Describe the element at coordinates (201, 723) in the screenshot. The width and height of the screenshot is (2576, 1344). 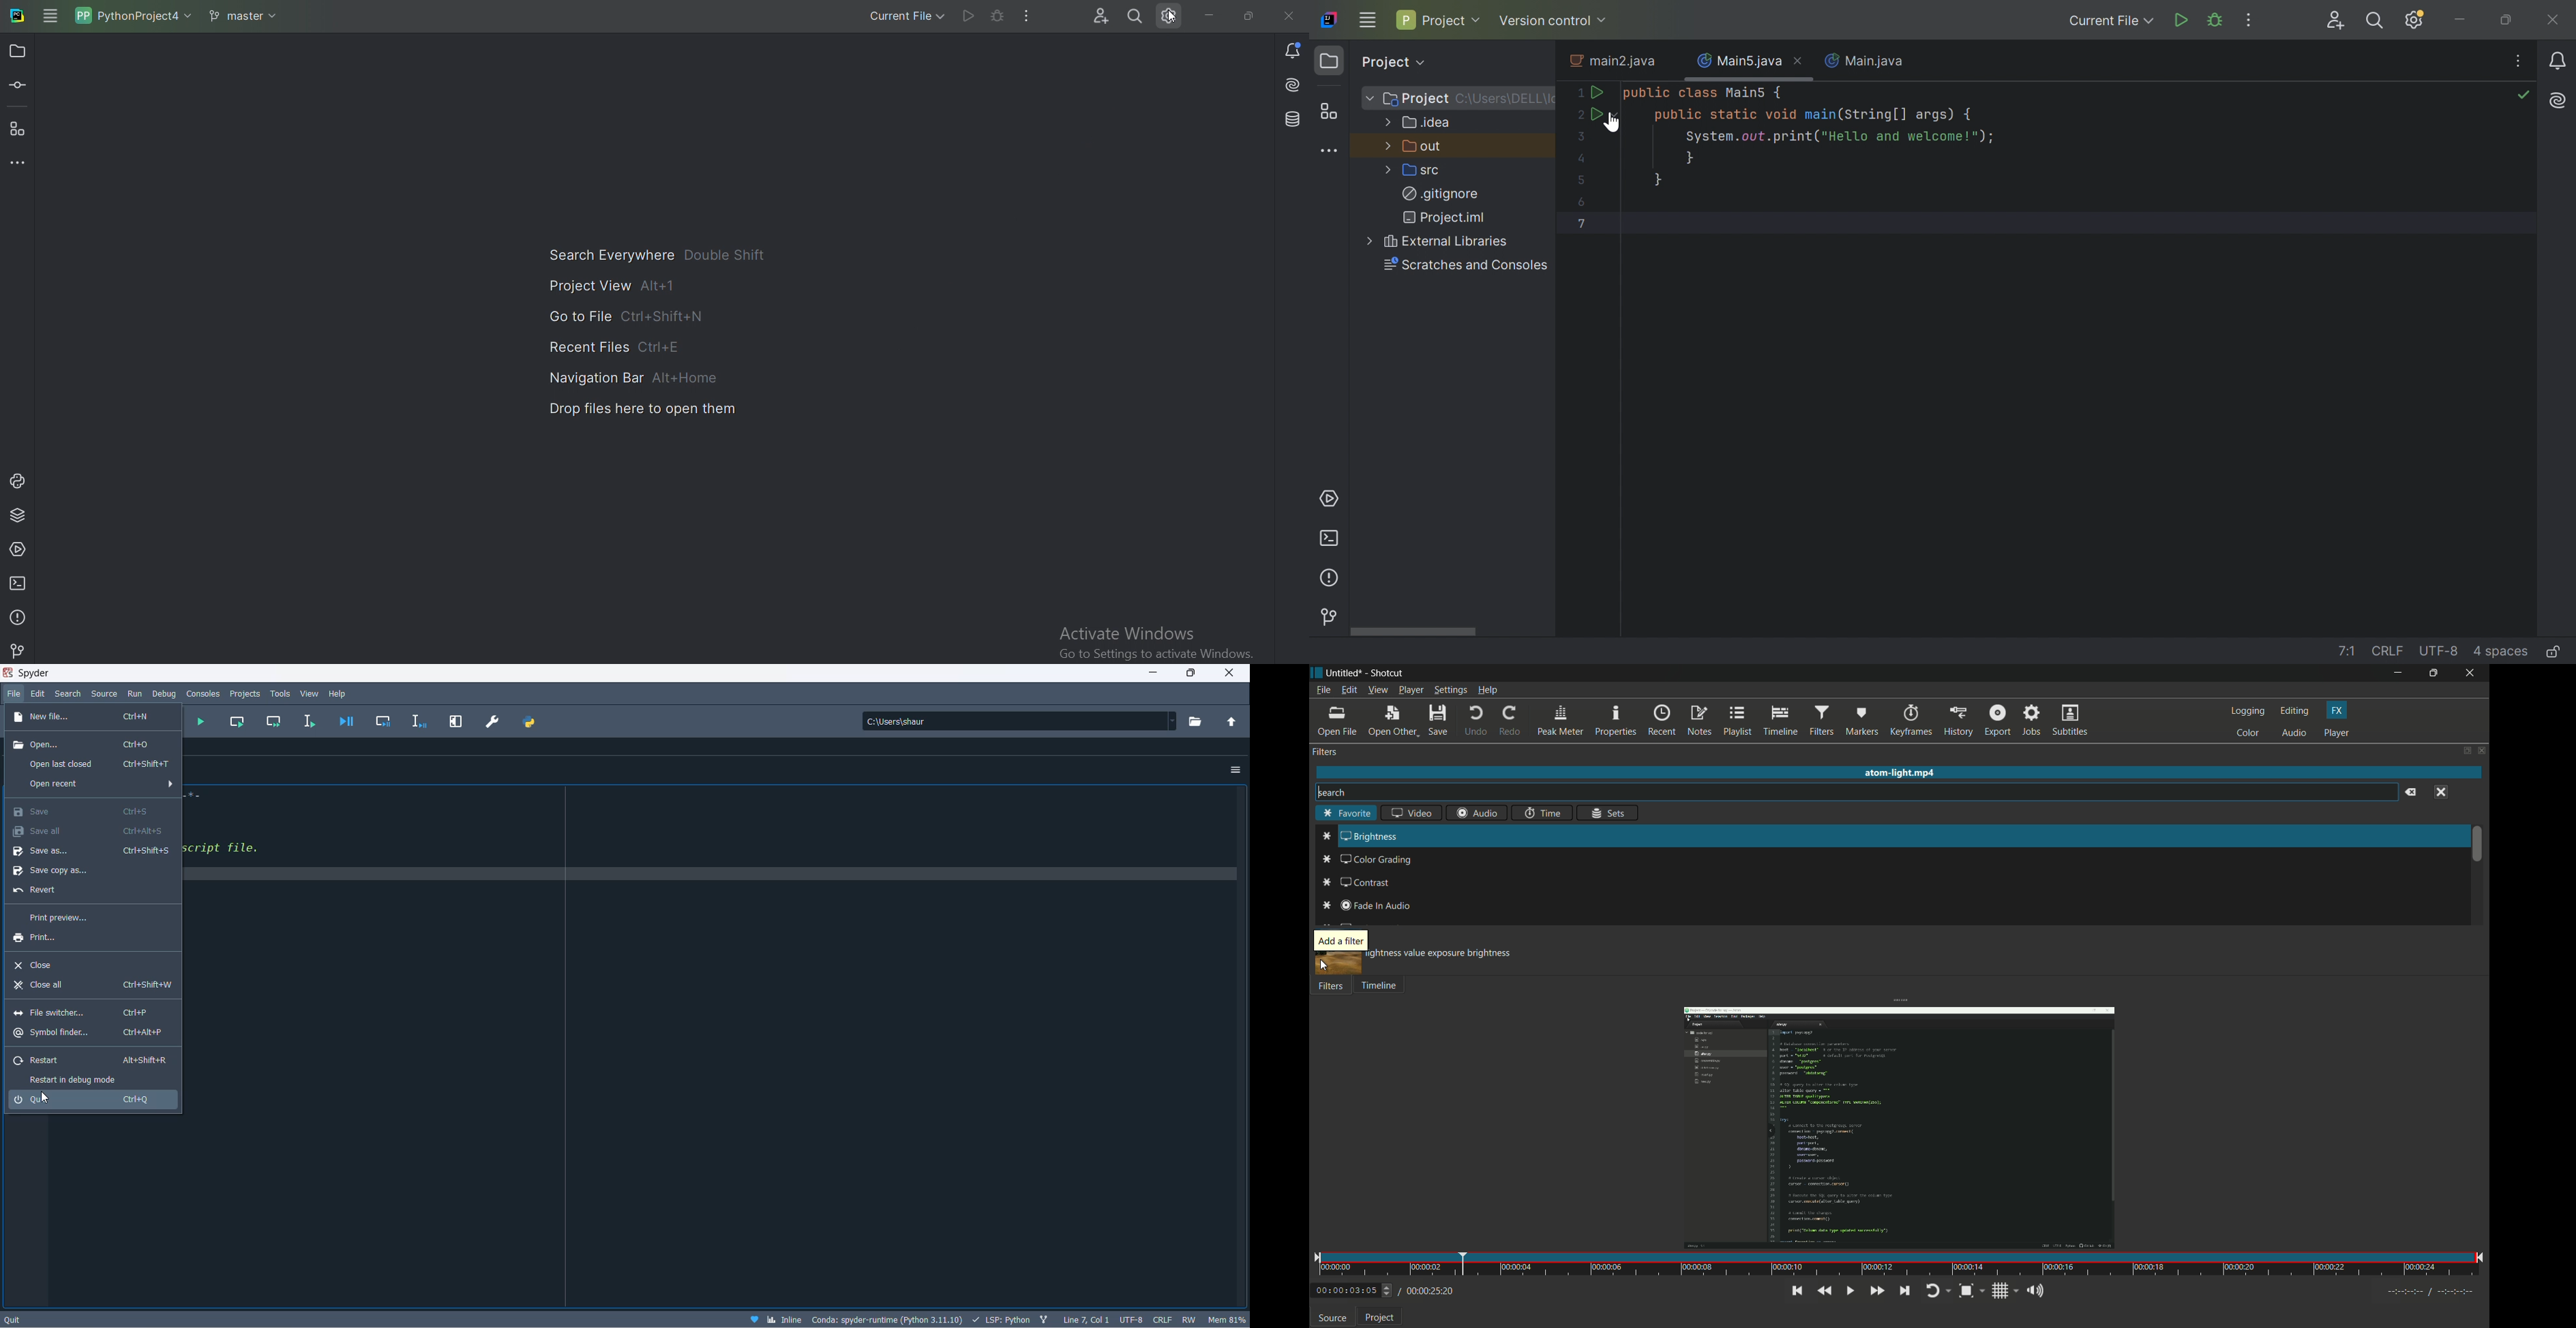
I see `run file` at that location.